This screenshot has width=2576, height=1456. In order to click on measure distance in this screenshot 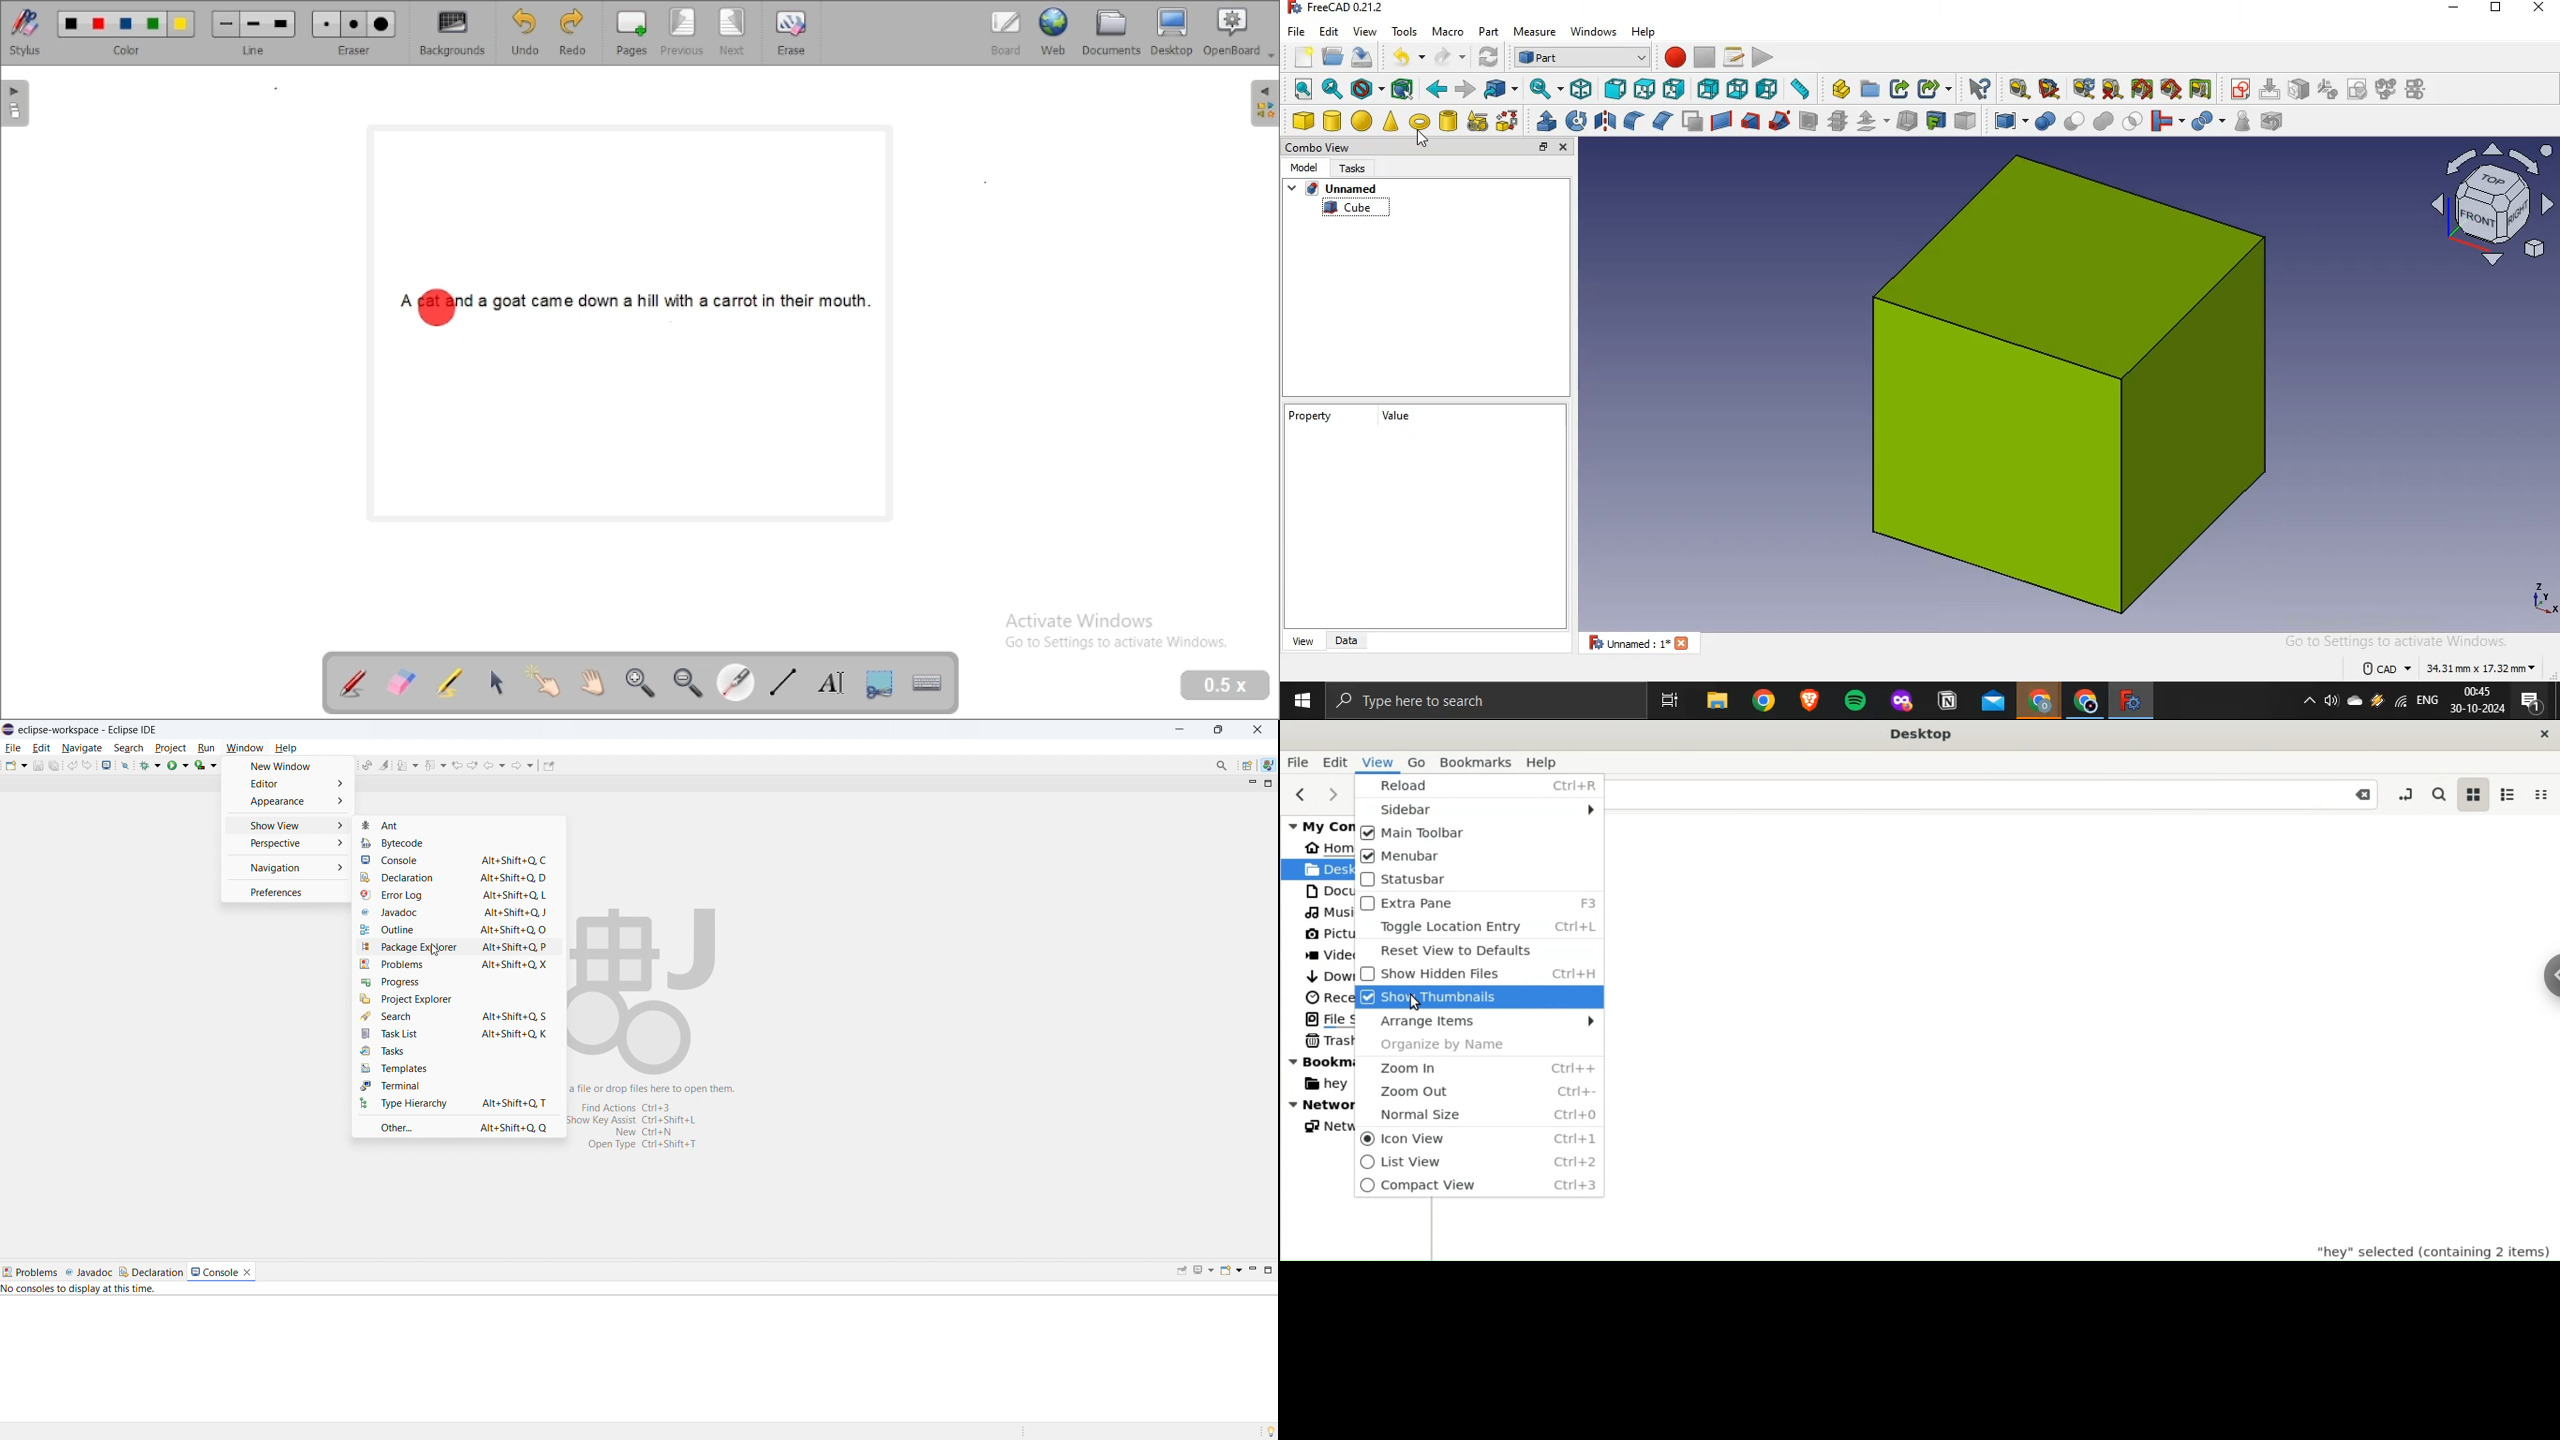, I will do `click(1801, 89)`.